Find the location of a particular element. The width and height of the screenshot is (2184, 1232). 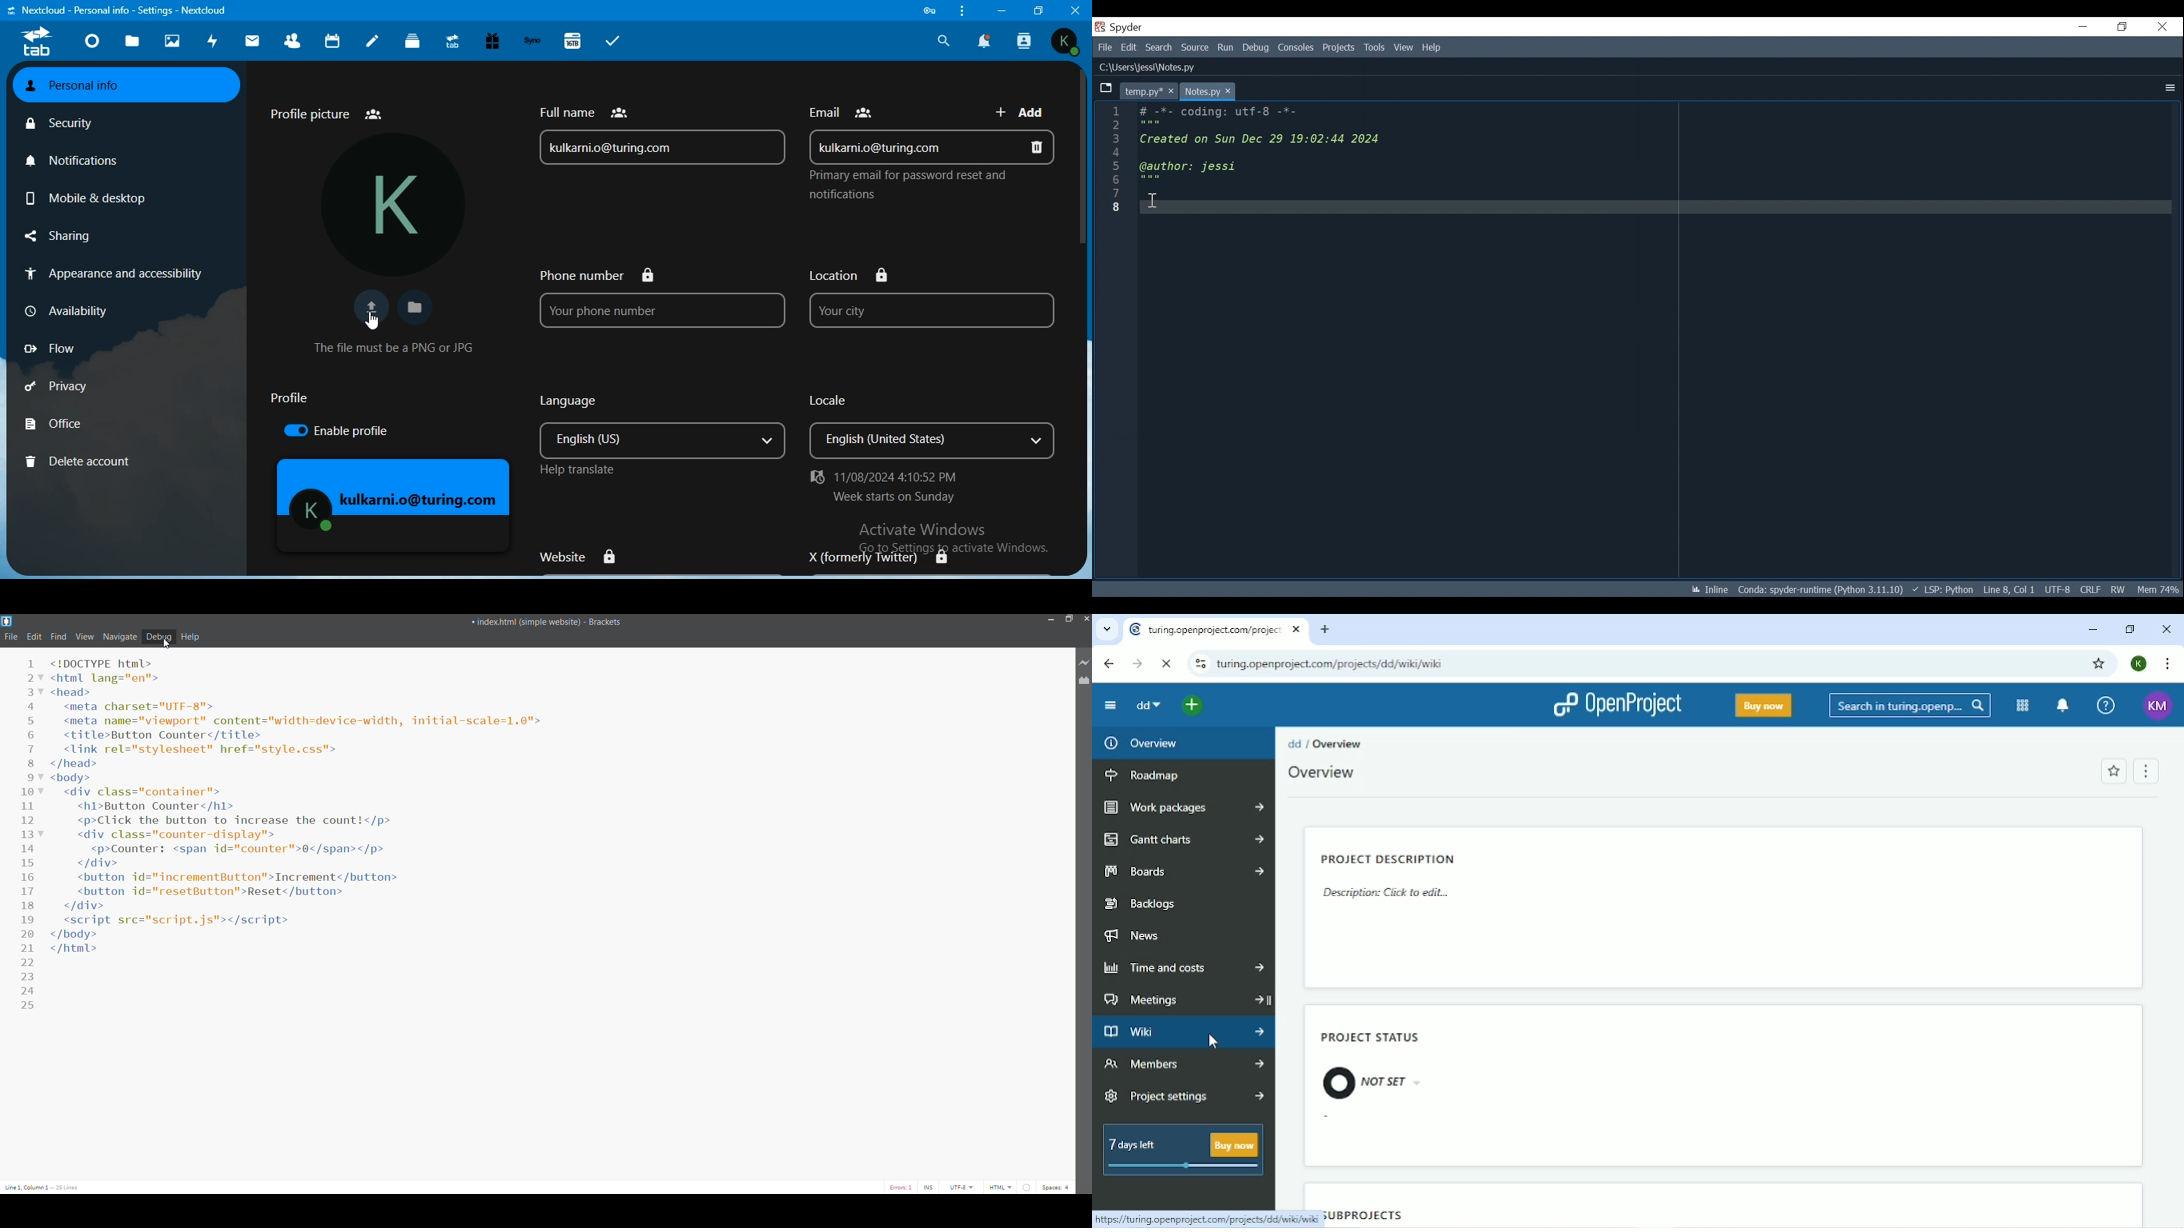

Add to favorites is located at coordinates (2113, 773).